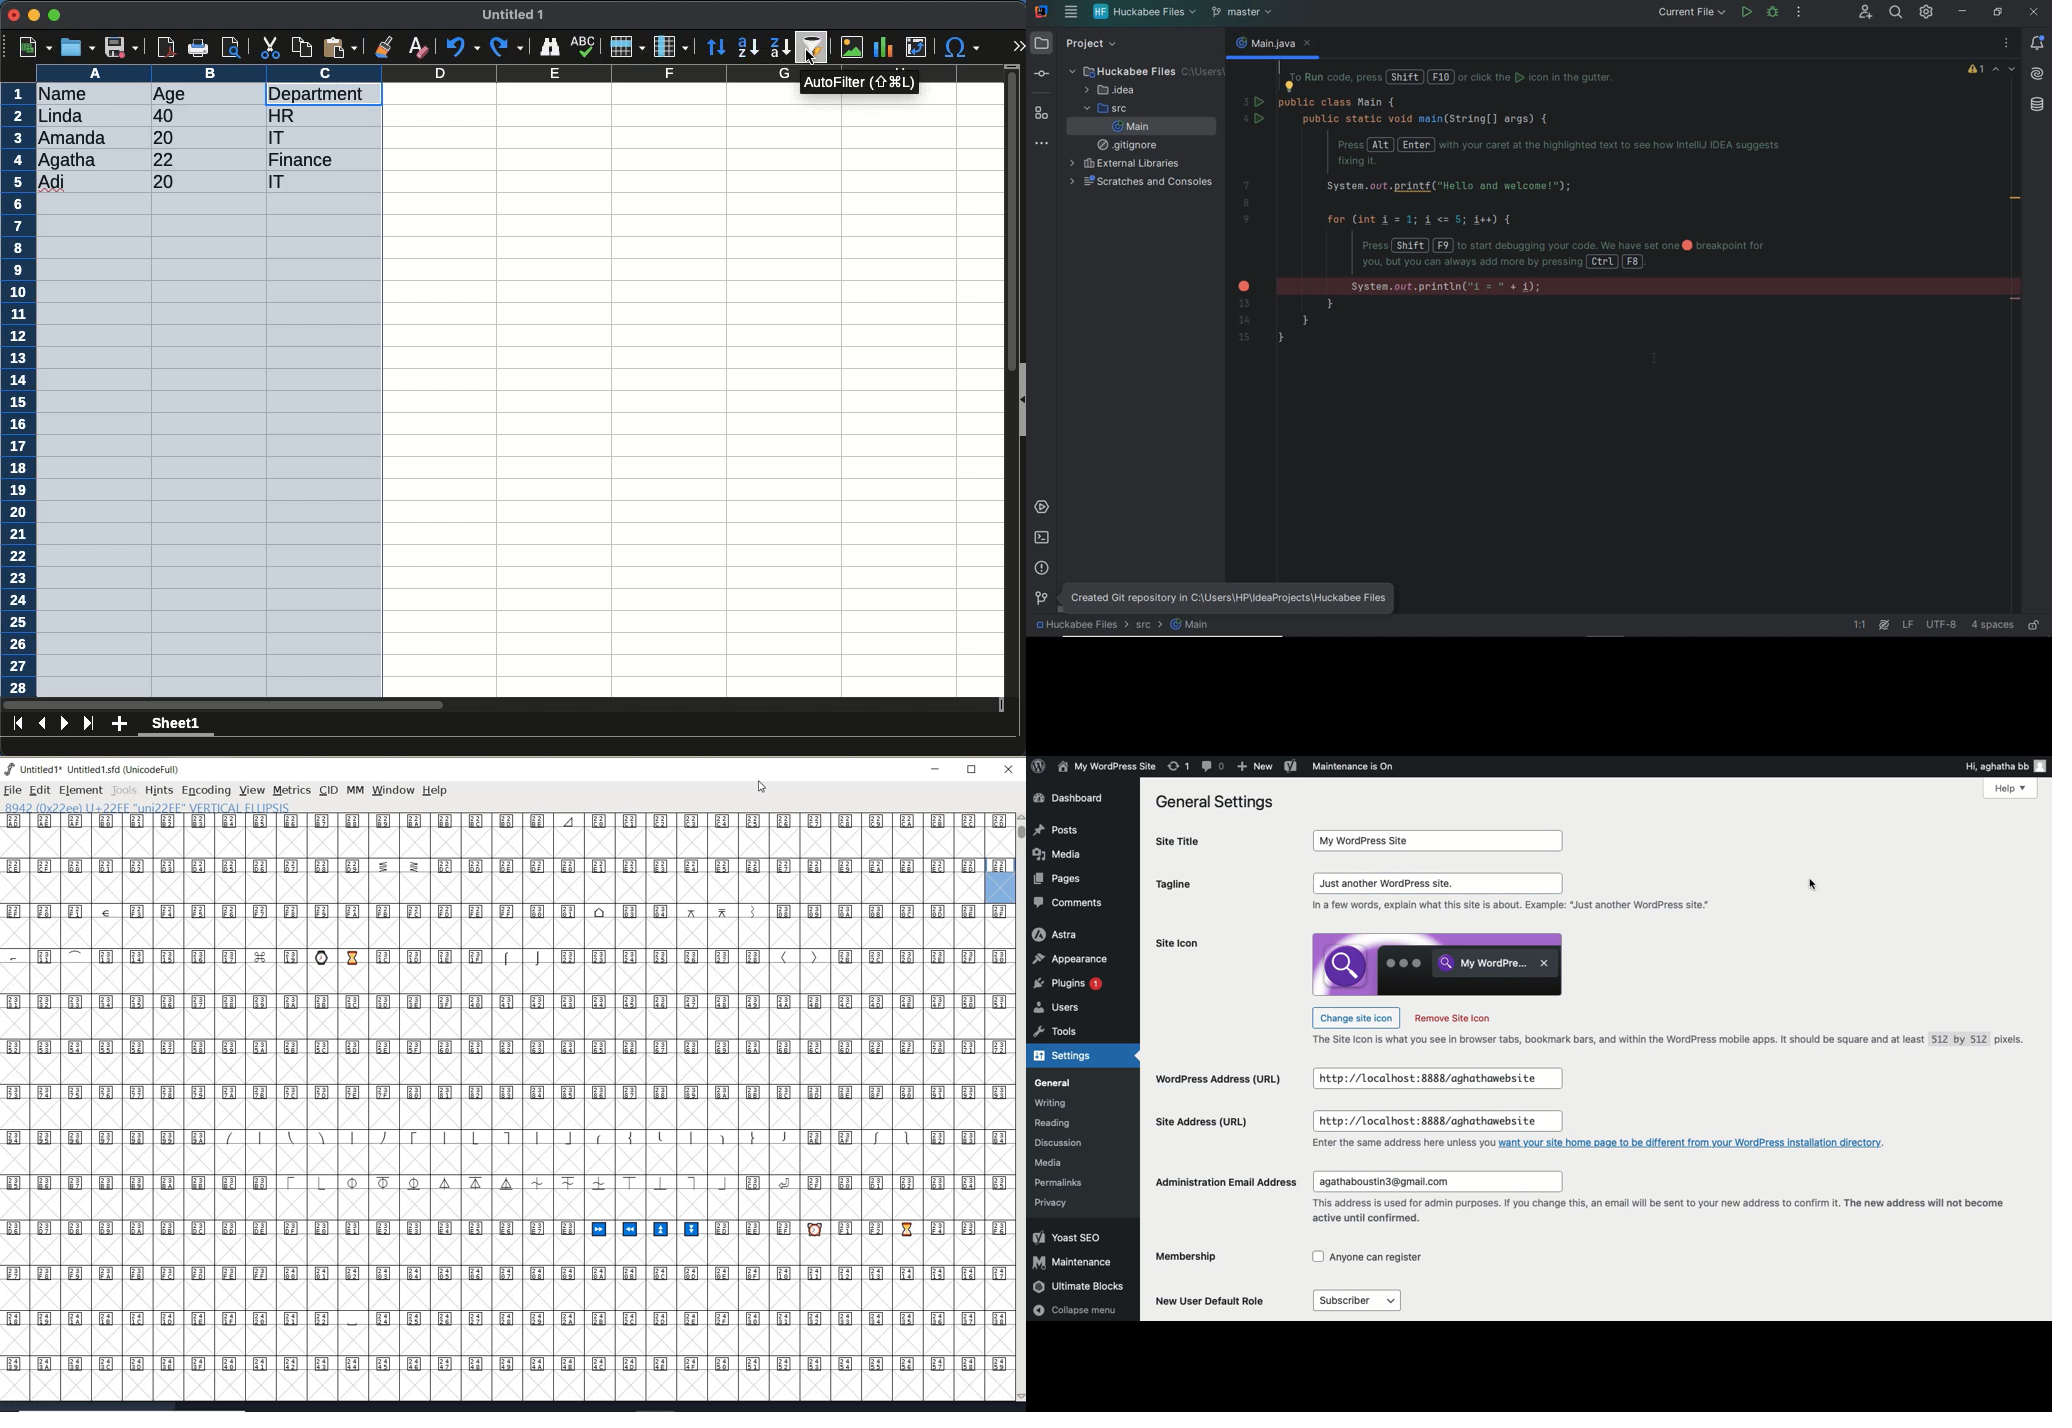 This screenshot has height=1428, width=2072. What do you see at coordinates (206, 791) in the screenshot?
I see `ENCODING` at bounding box center [206, 791].